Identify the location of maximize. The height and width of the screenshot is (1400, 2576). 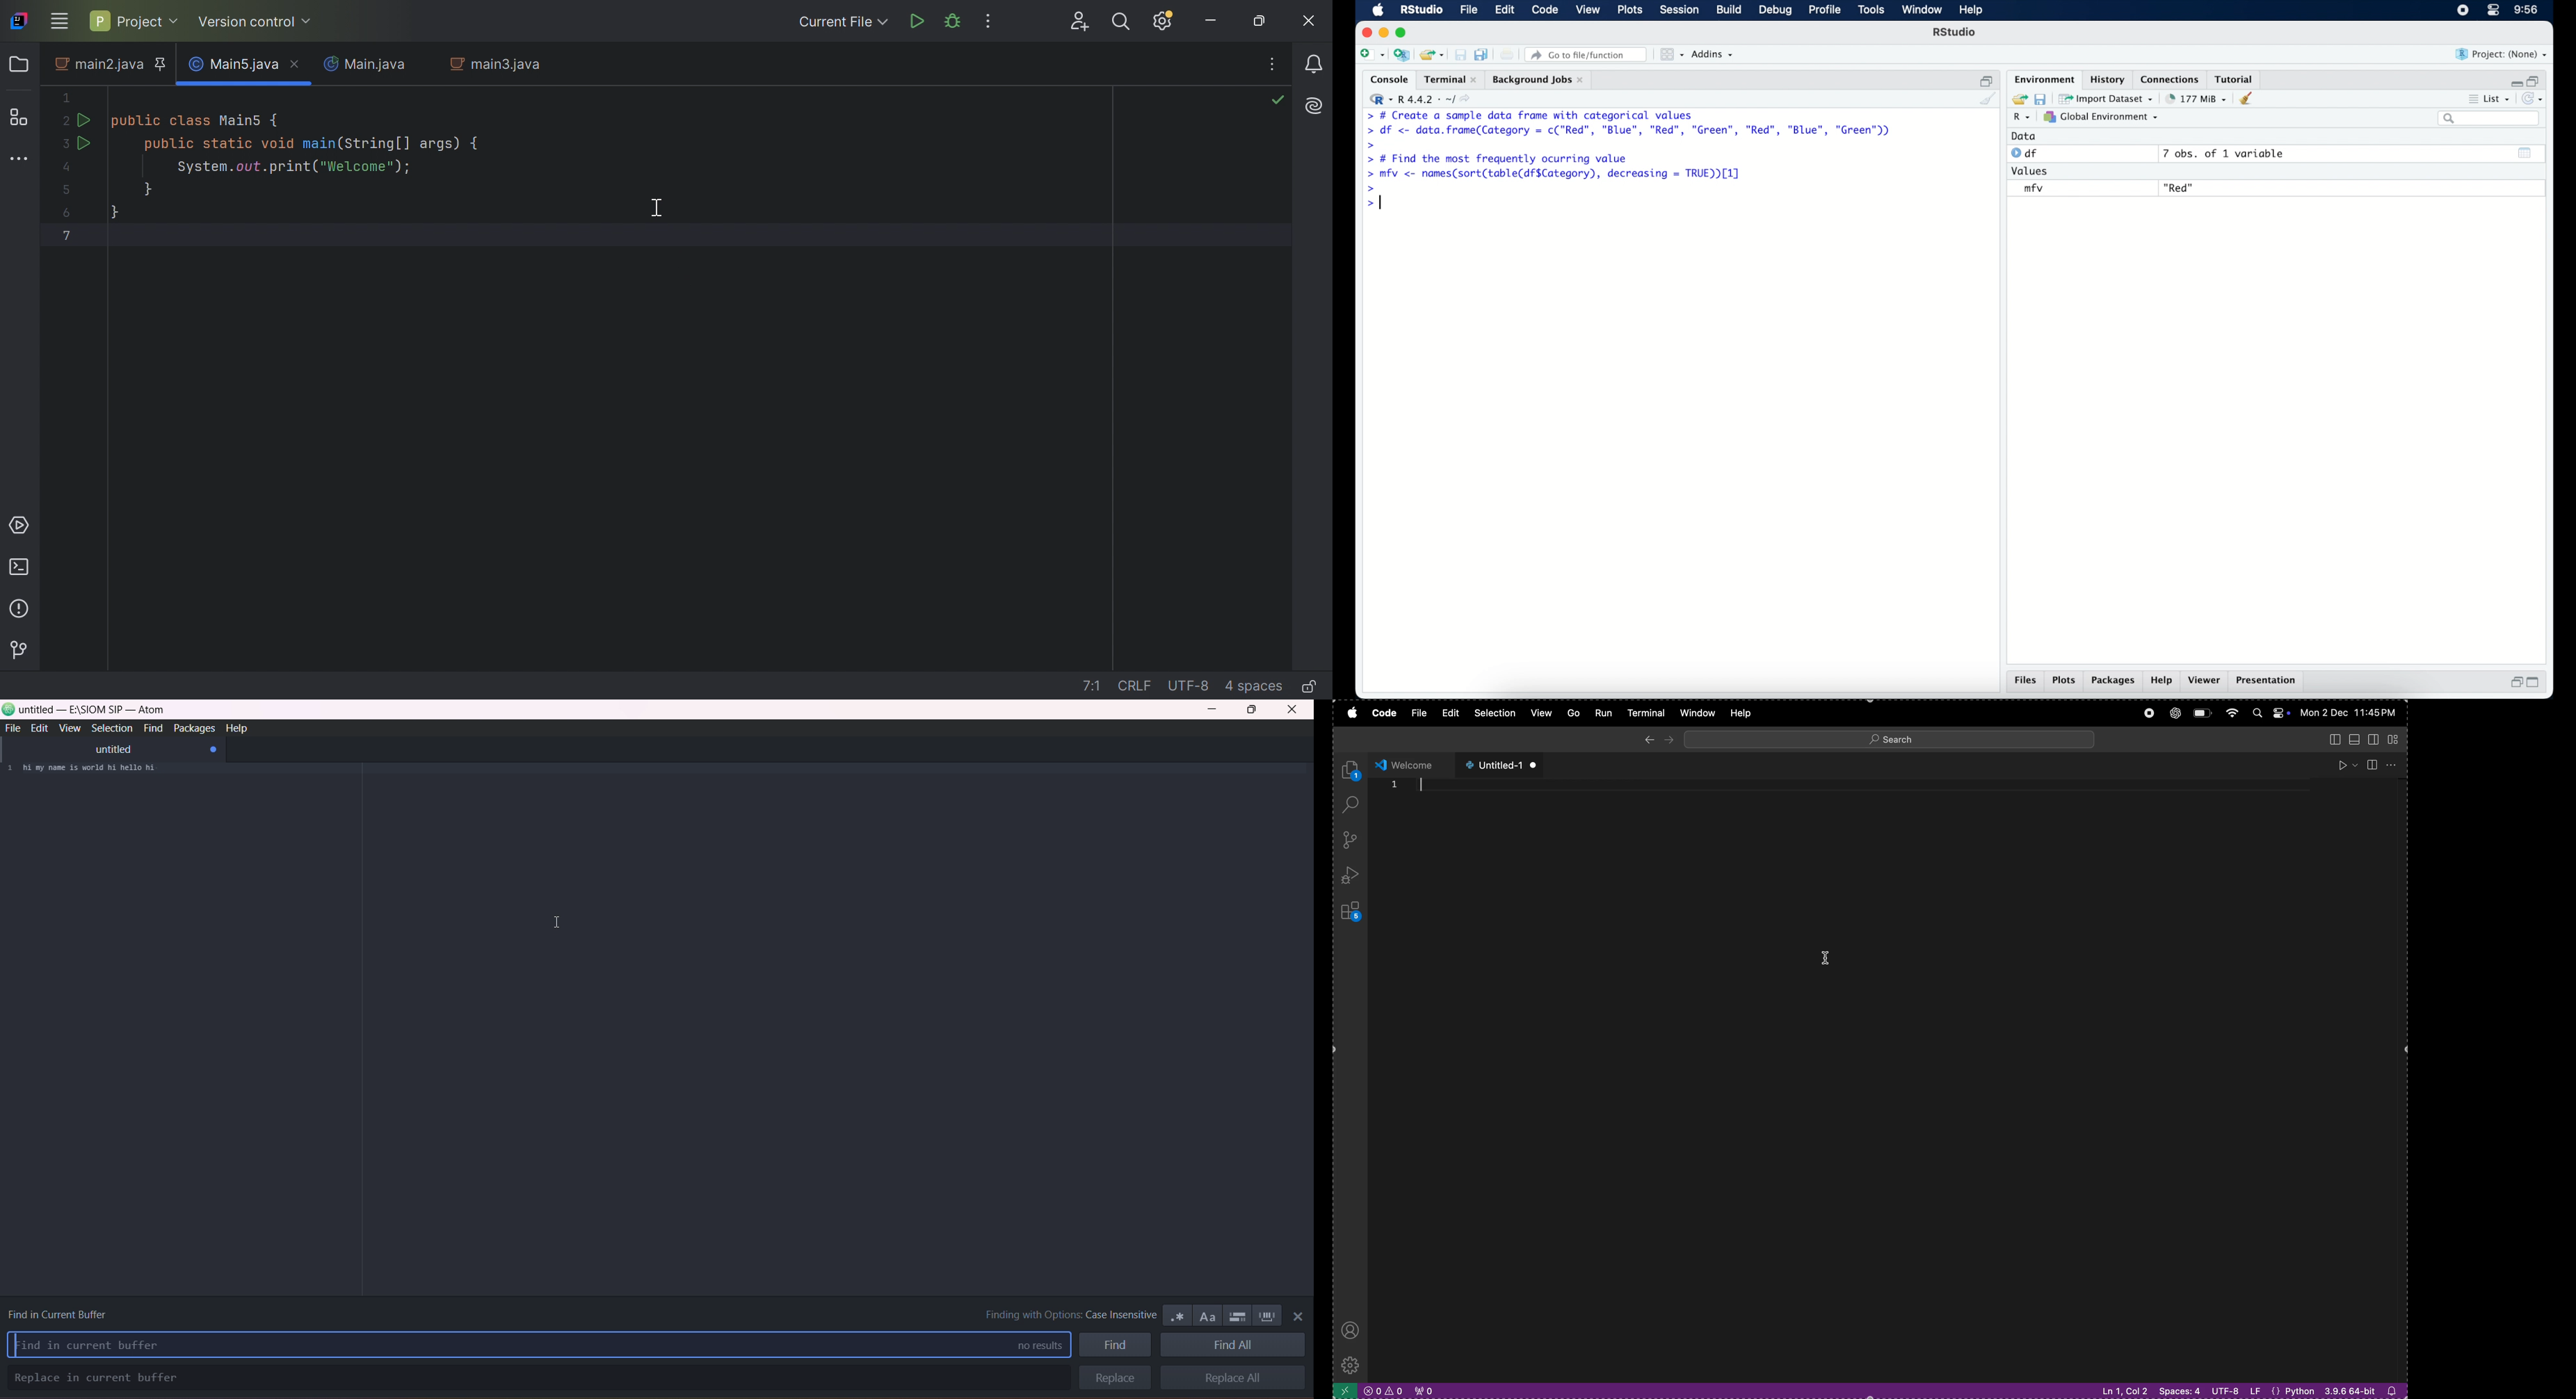
(2535, 684).